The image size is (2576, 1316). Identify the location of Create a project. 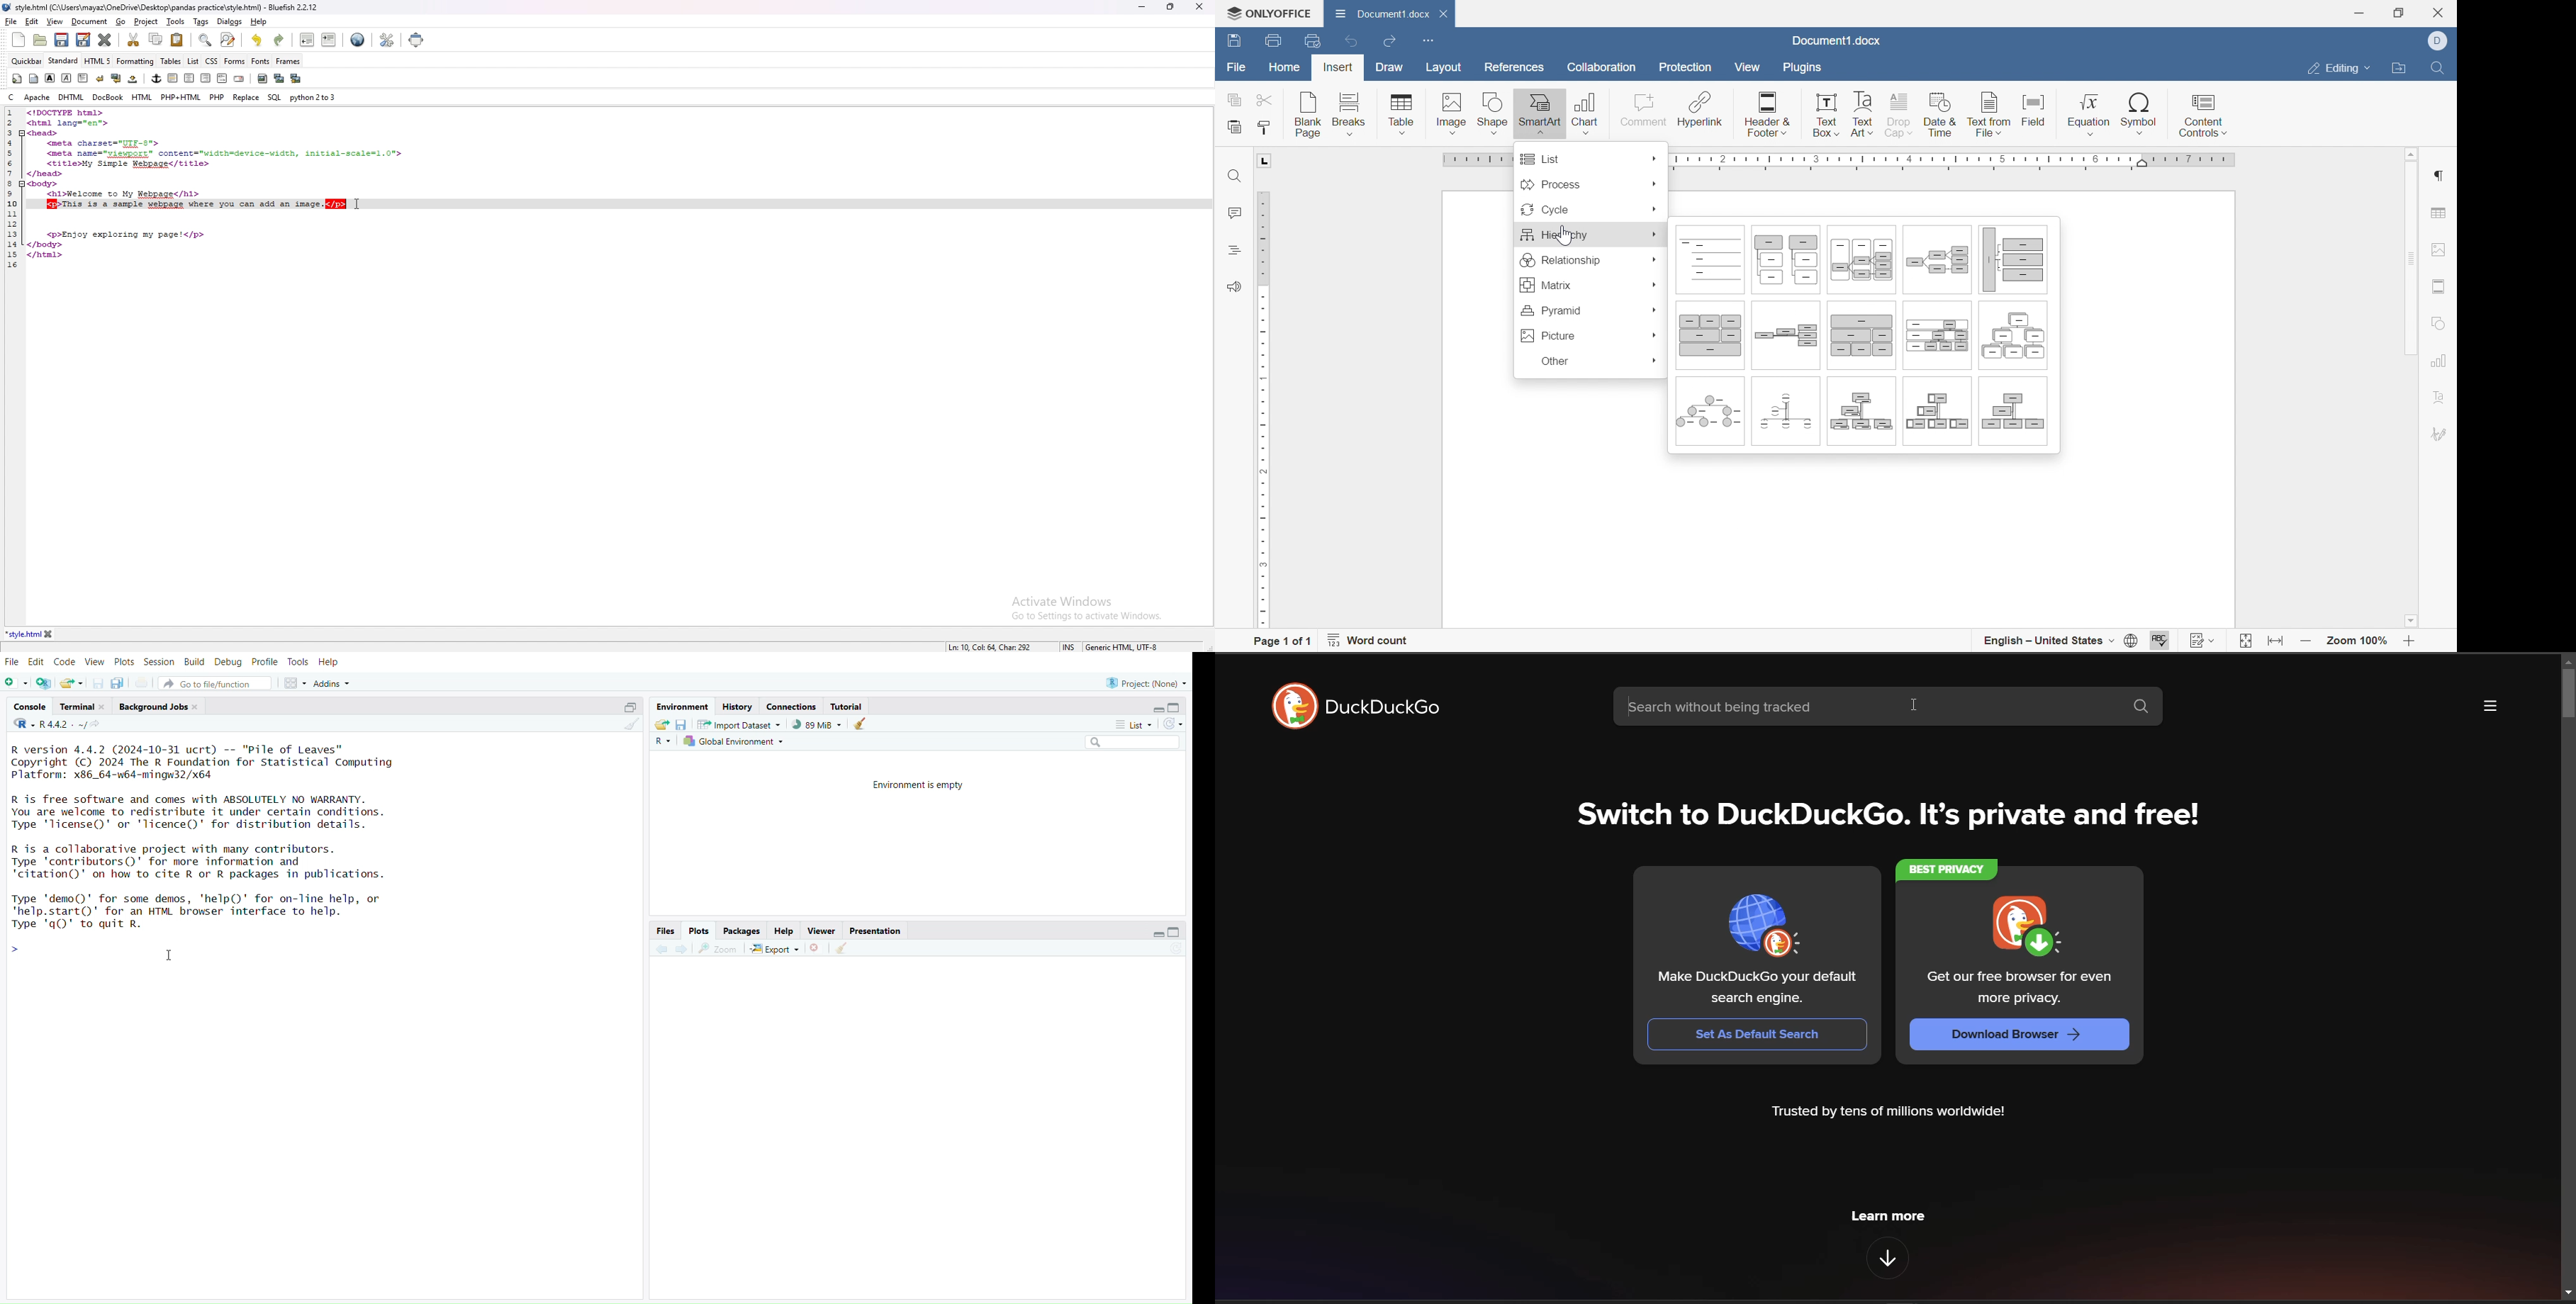
(44, 683).